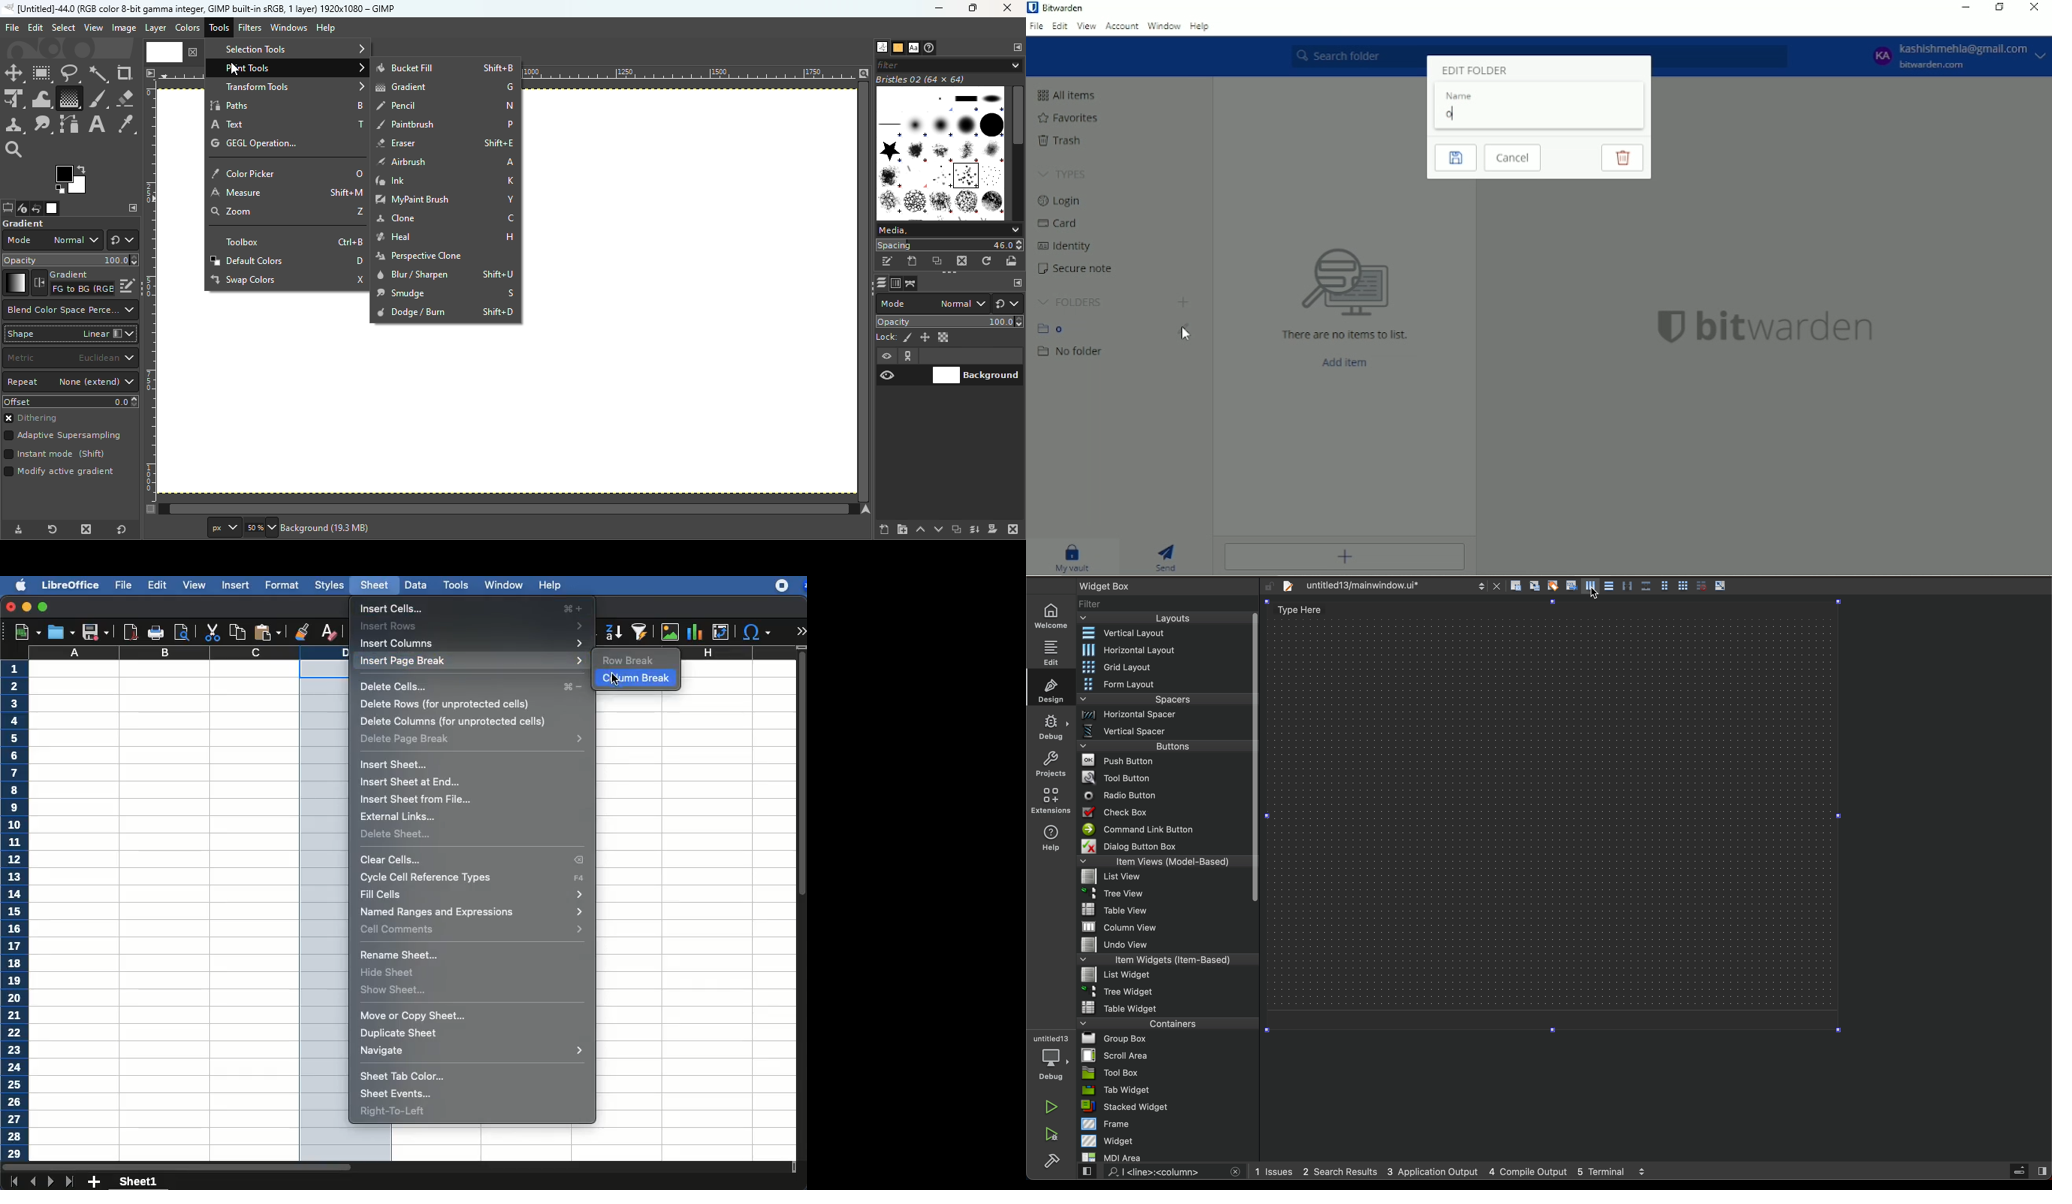  Describe the element at coordinates (473, 644) in the screenshot. I see `insert columns ` at that location.